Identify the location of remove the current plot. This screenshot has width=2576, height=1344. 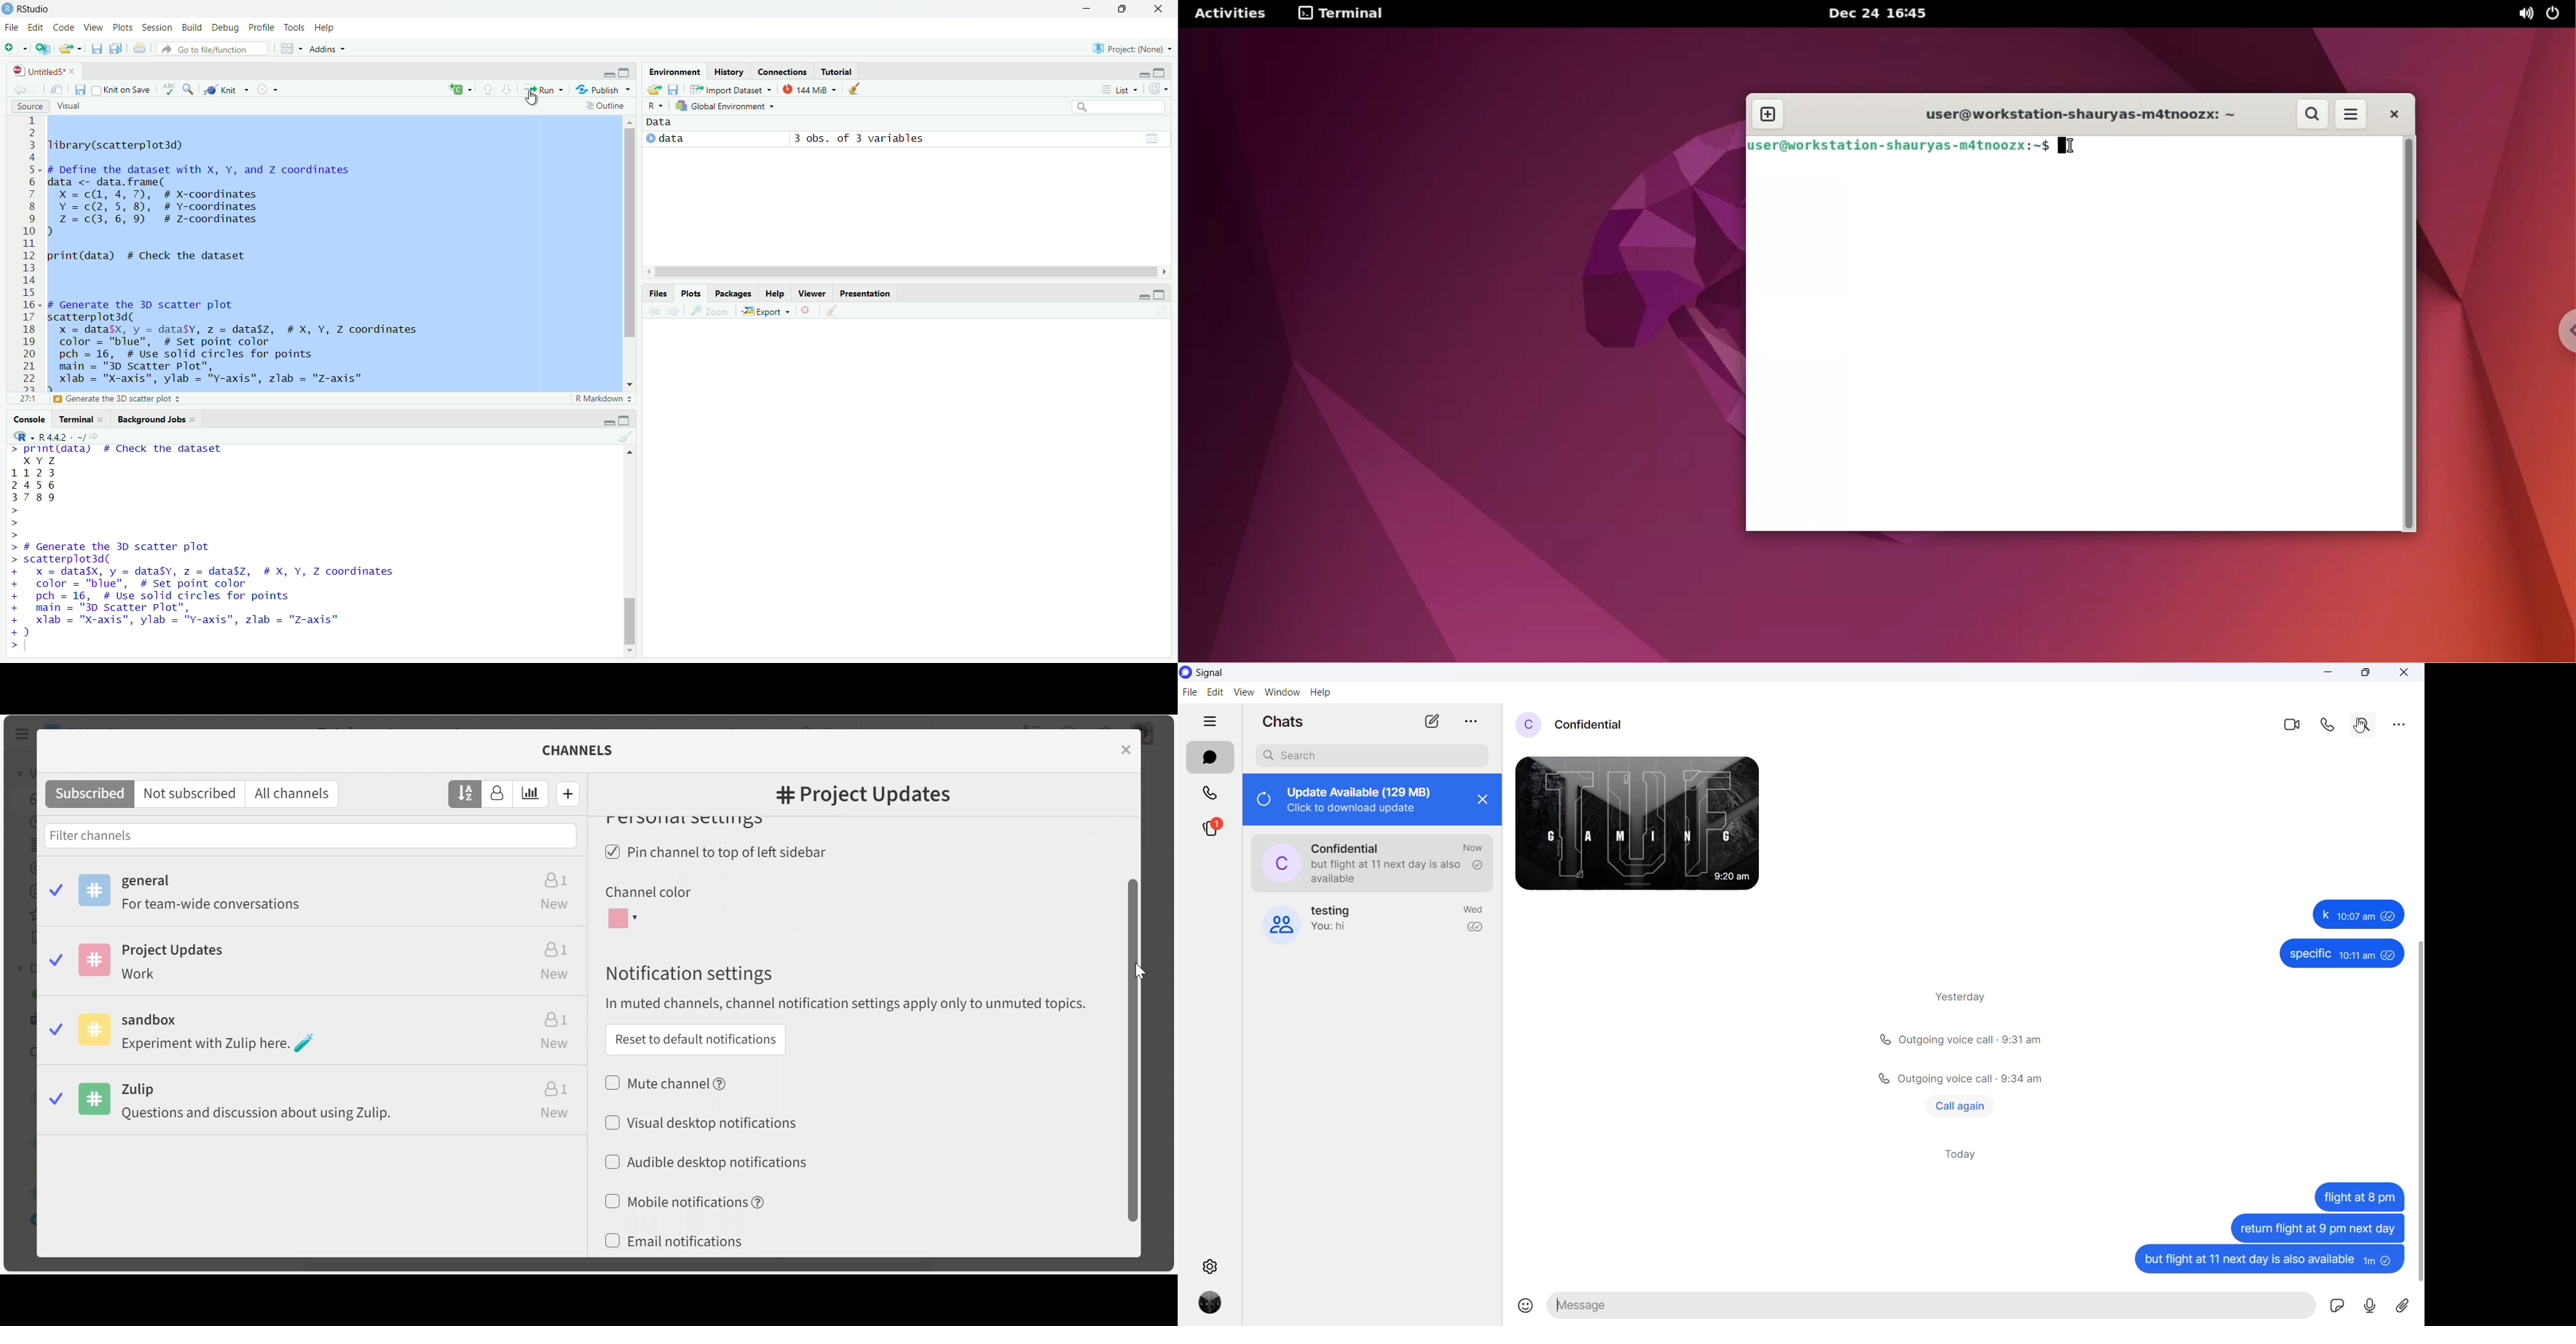
(805, 311).